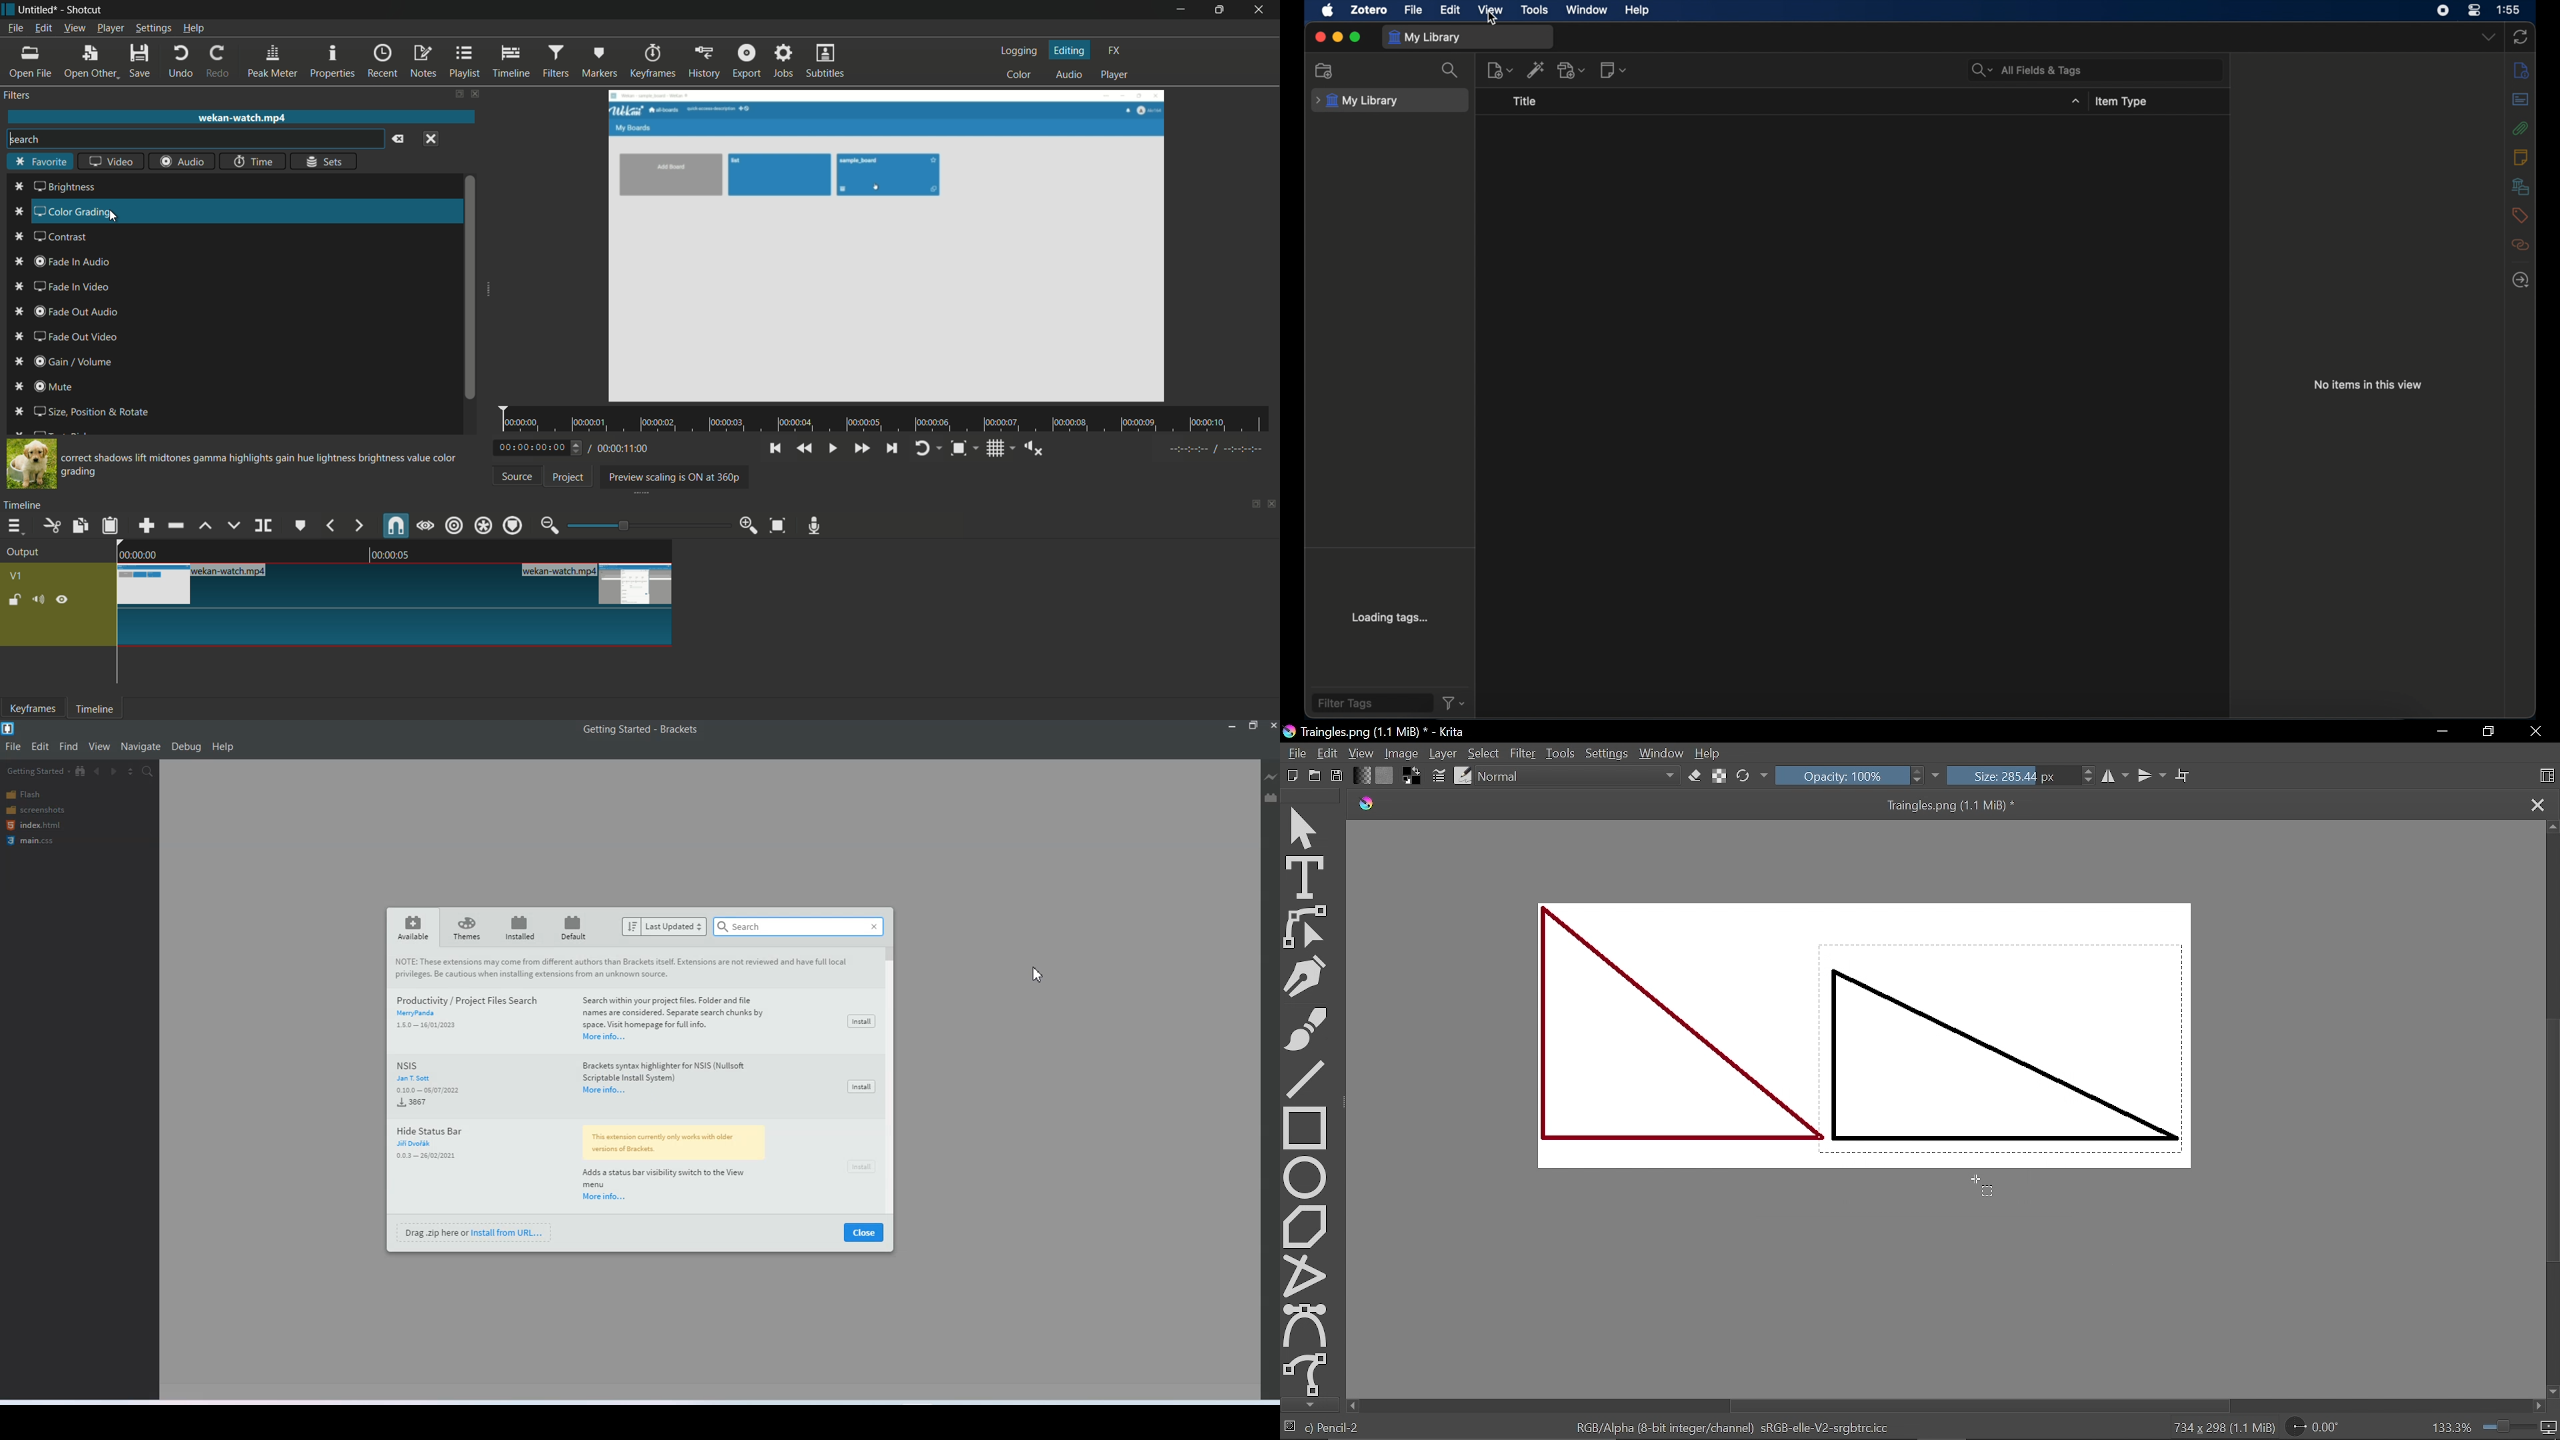 Image resolution: width=2576 pixels, height=1456 pixels. What do you see at coordinates (1362, 776) in the screenshot?
I see `Gradient fill` at bounding box center [1362, 776].